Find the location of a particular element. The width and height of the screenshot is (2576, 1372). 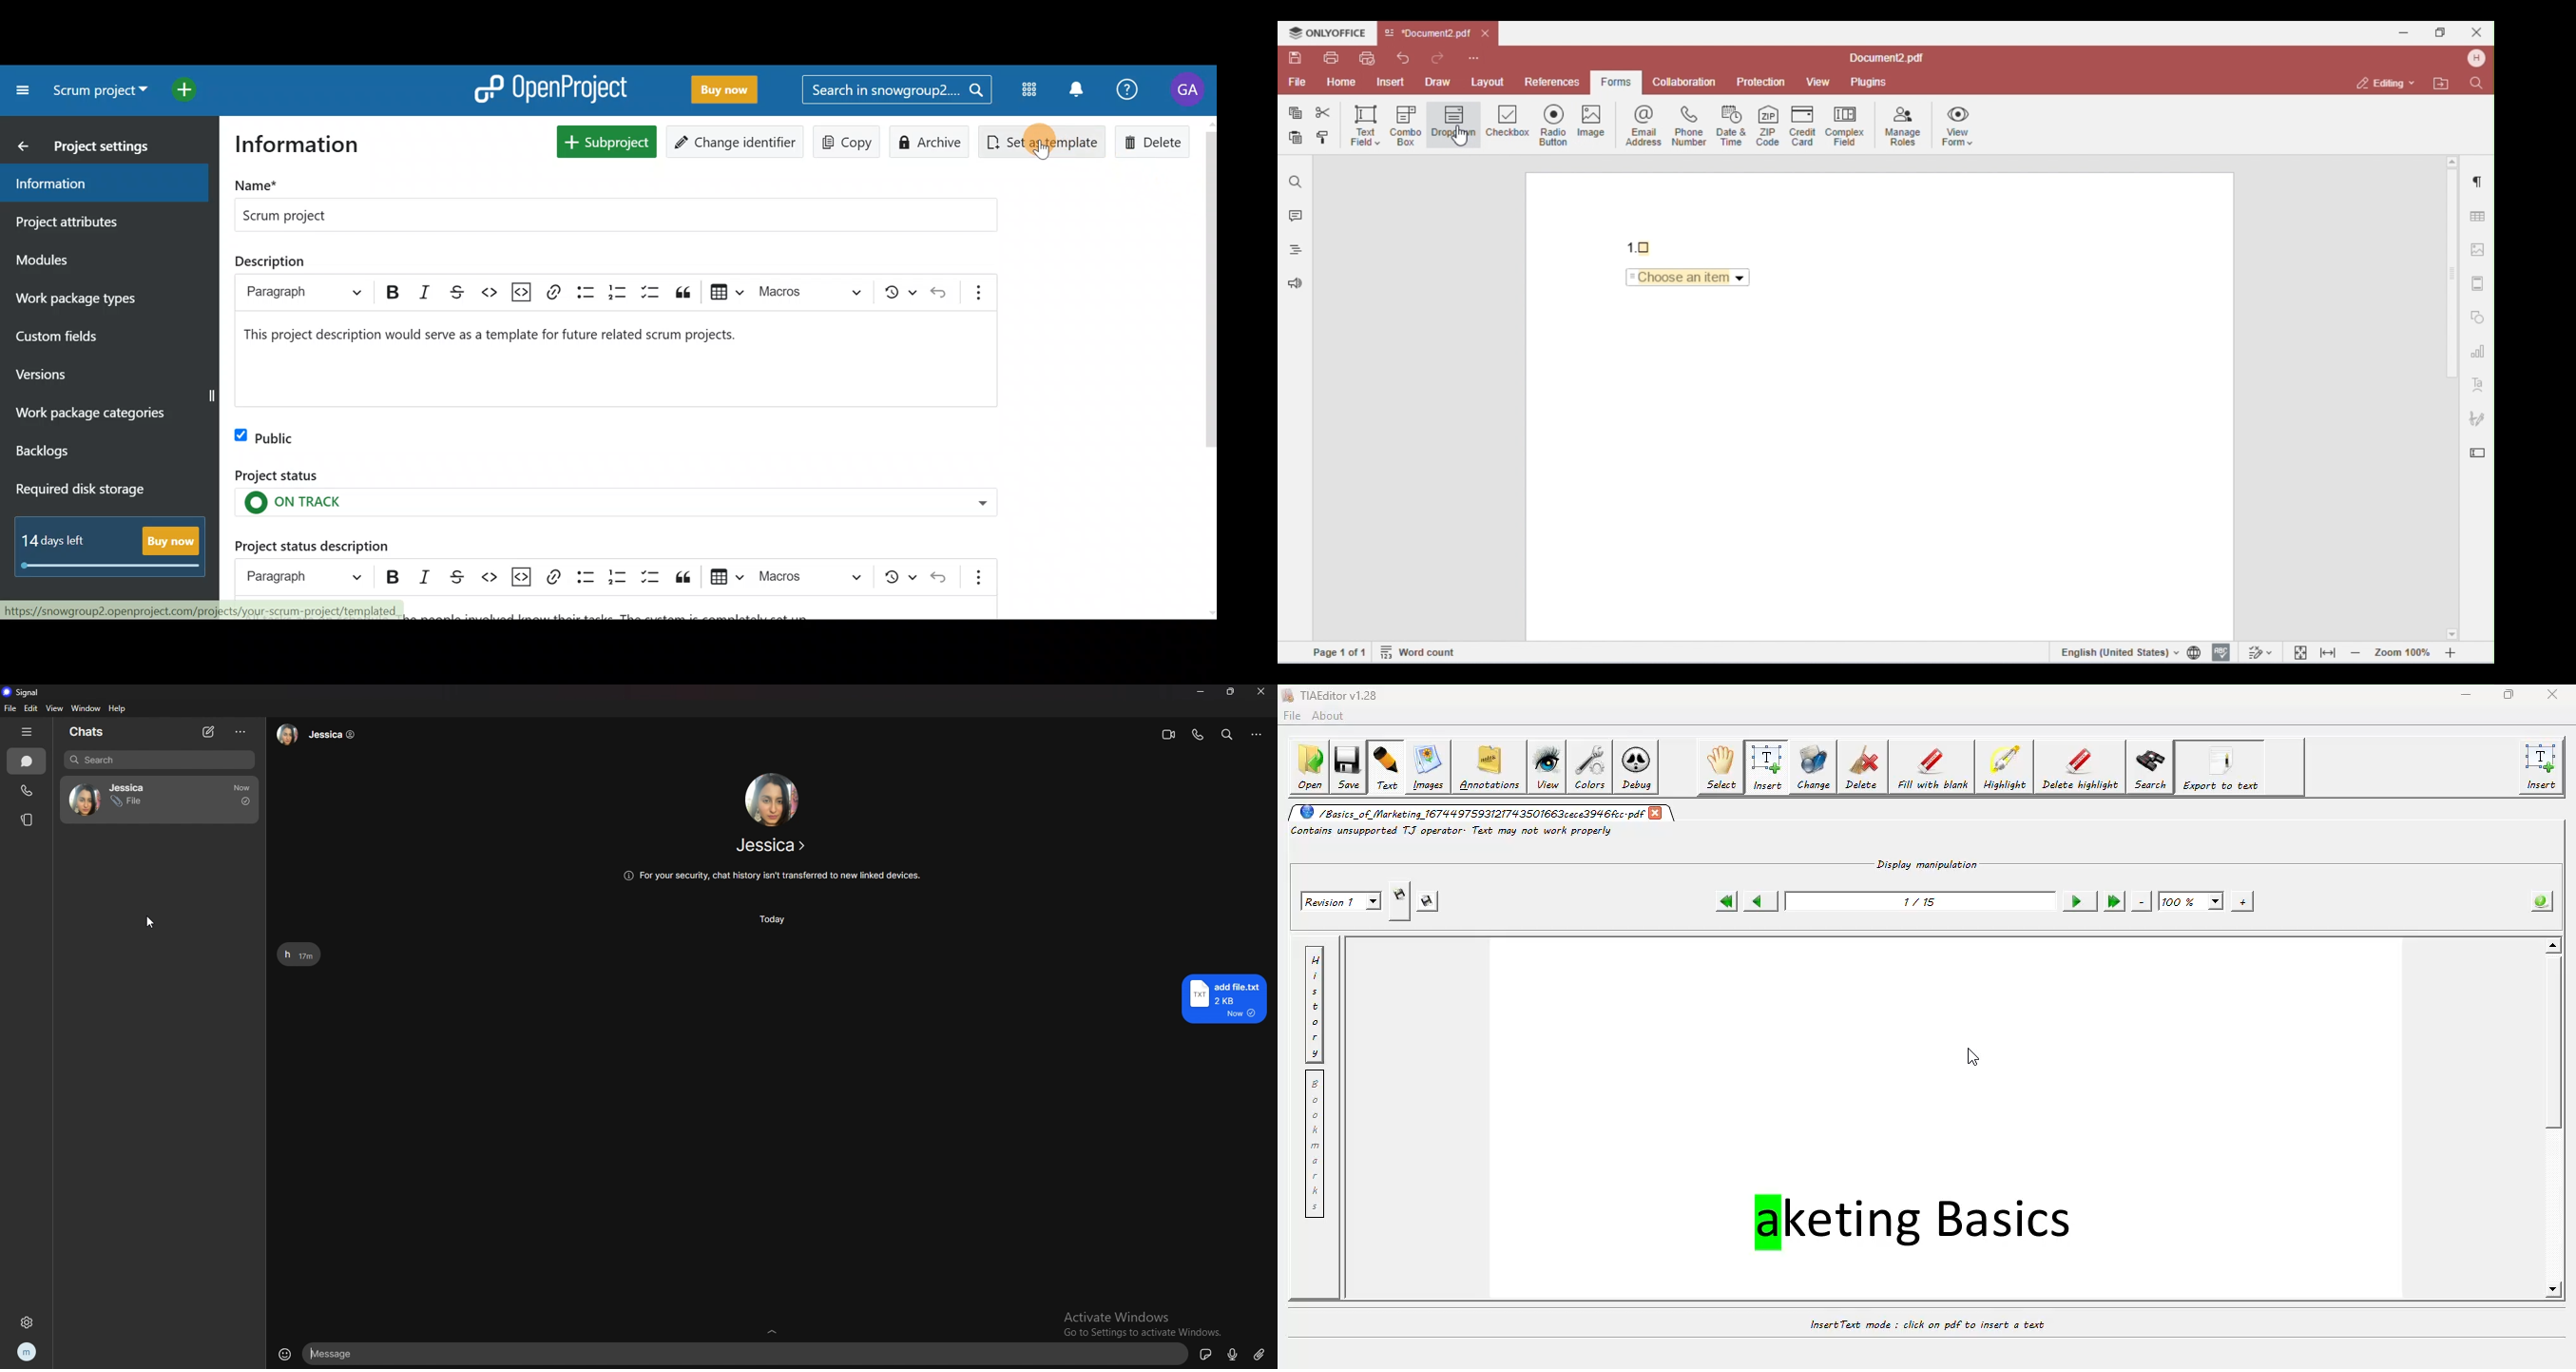

To-do list is located at coordinates (650, 577).